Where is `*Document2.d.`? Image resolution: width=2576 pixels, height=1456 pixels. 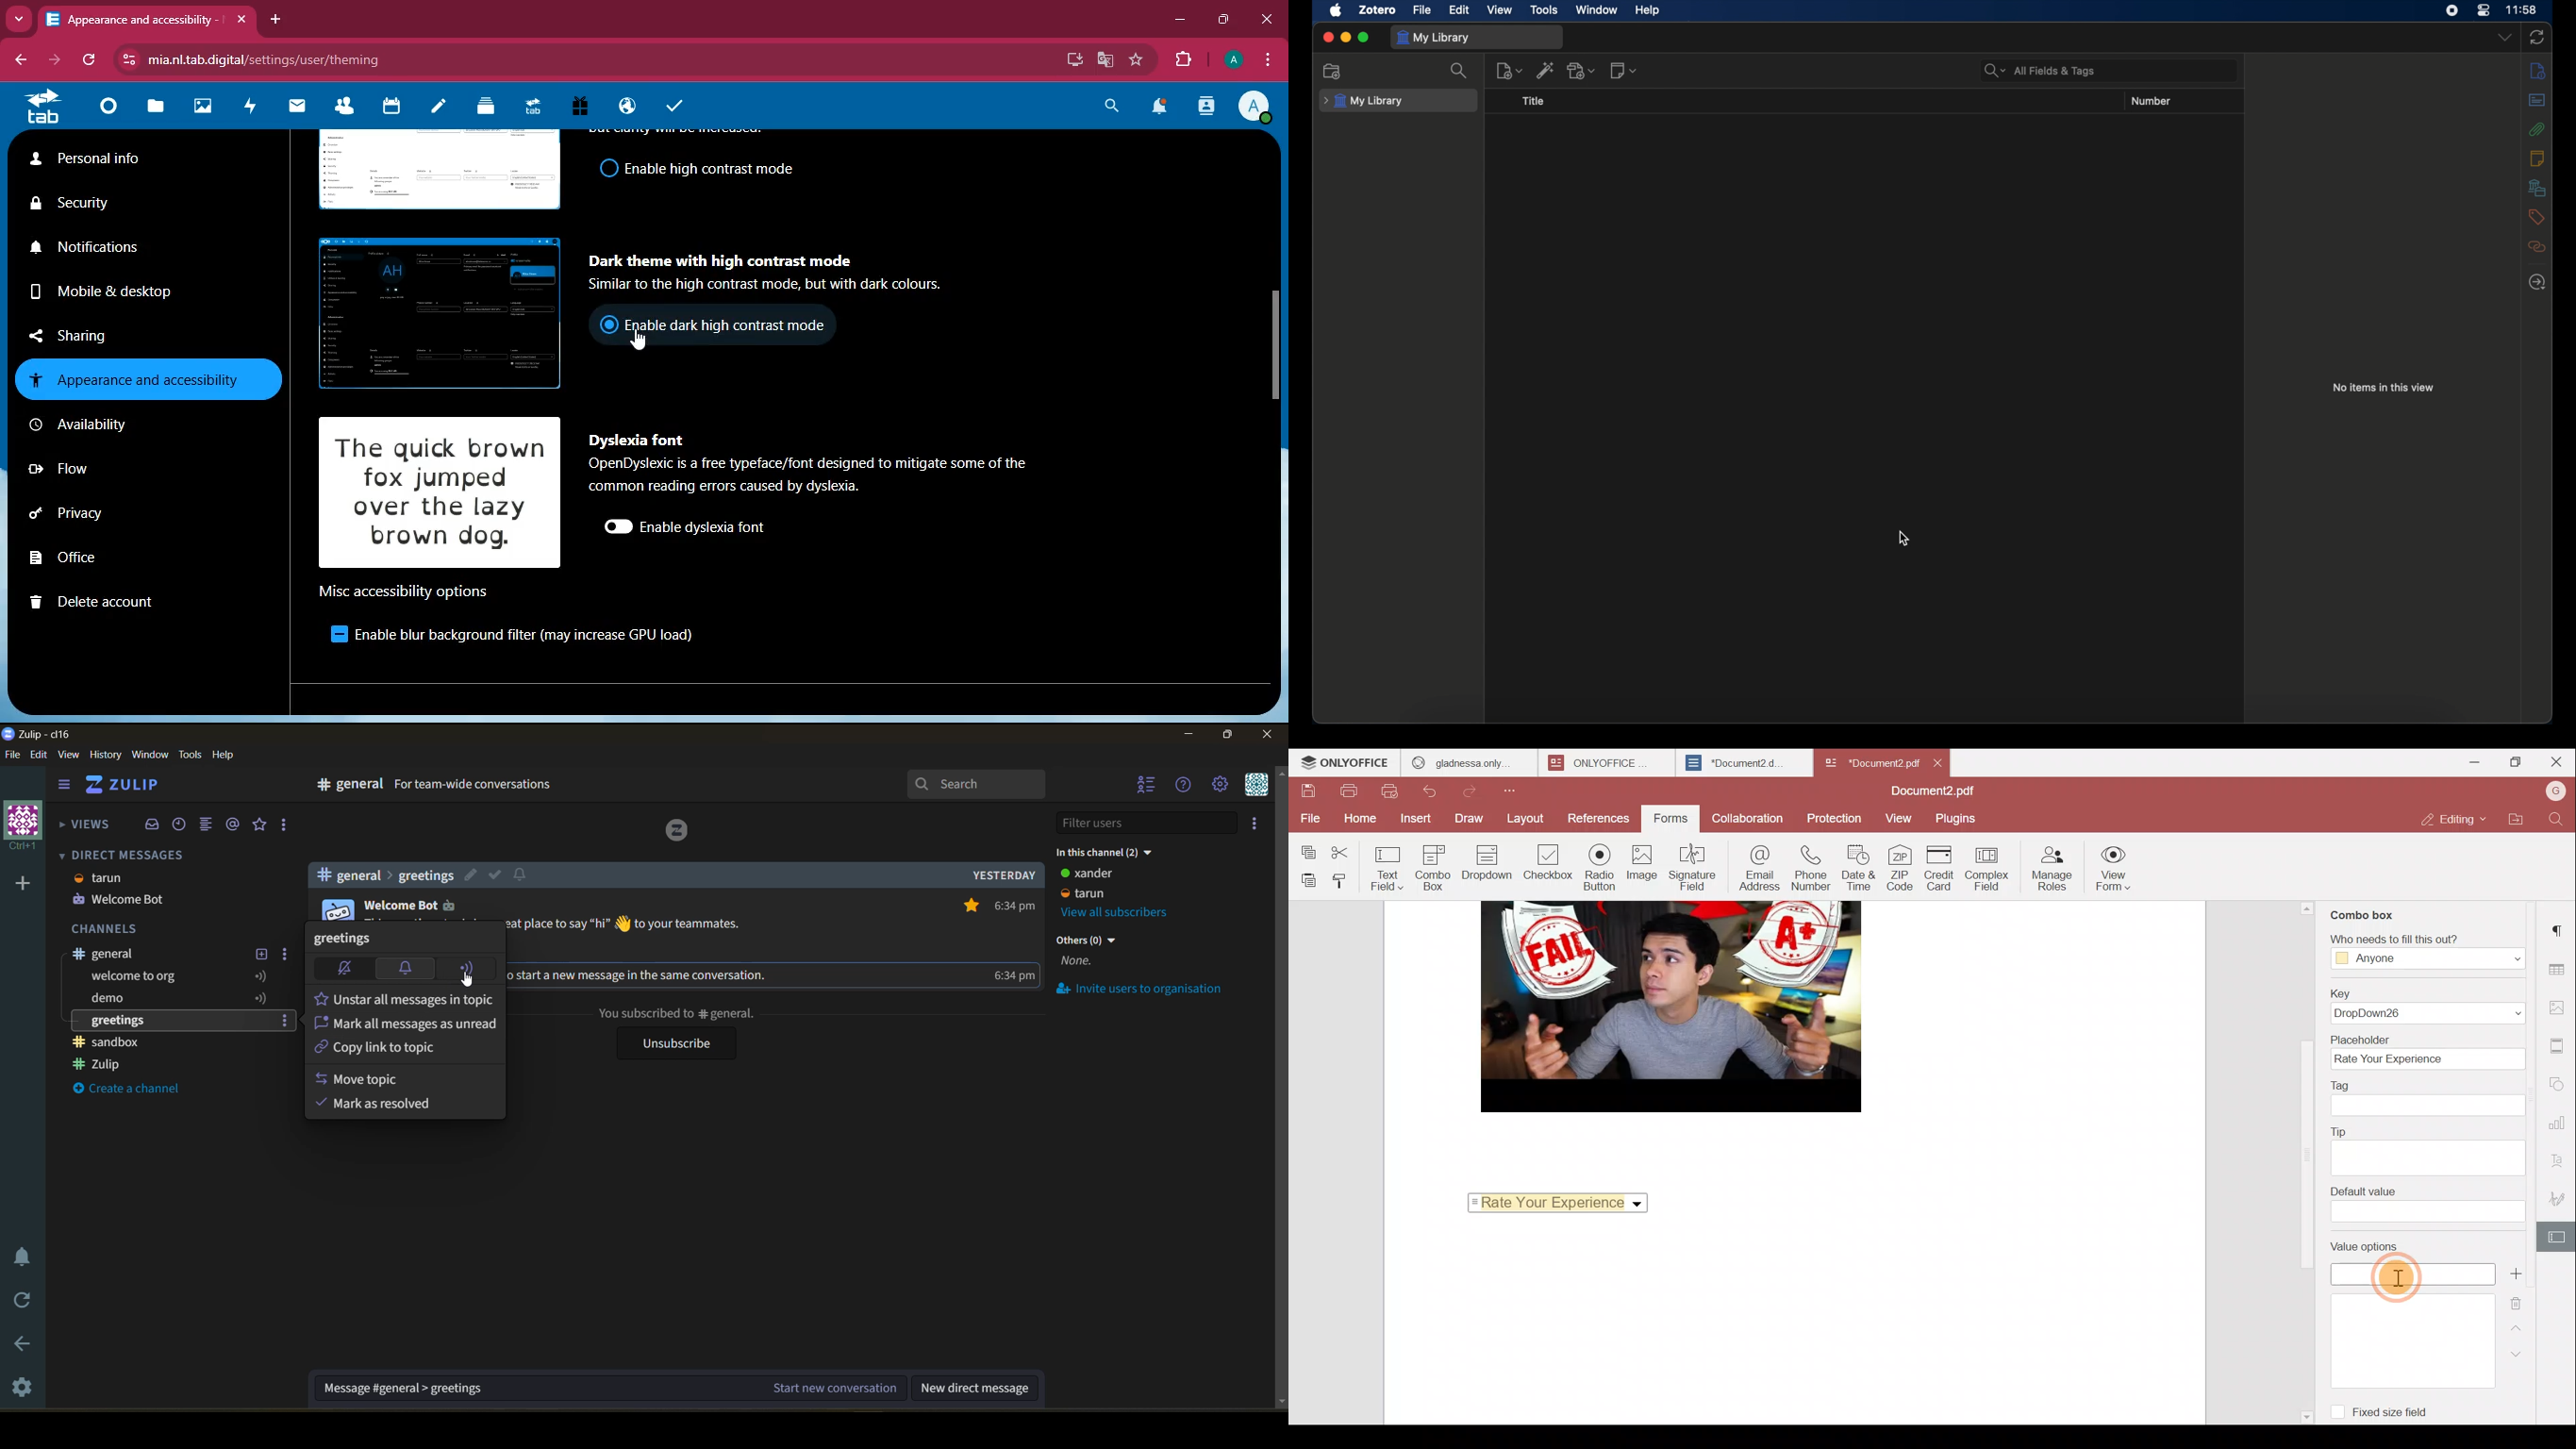
*Document2.d. is located at coordinates (1735, 761).